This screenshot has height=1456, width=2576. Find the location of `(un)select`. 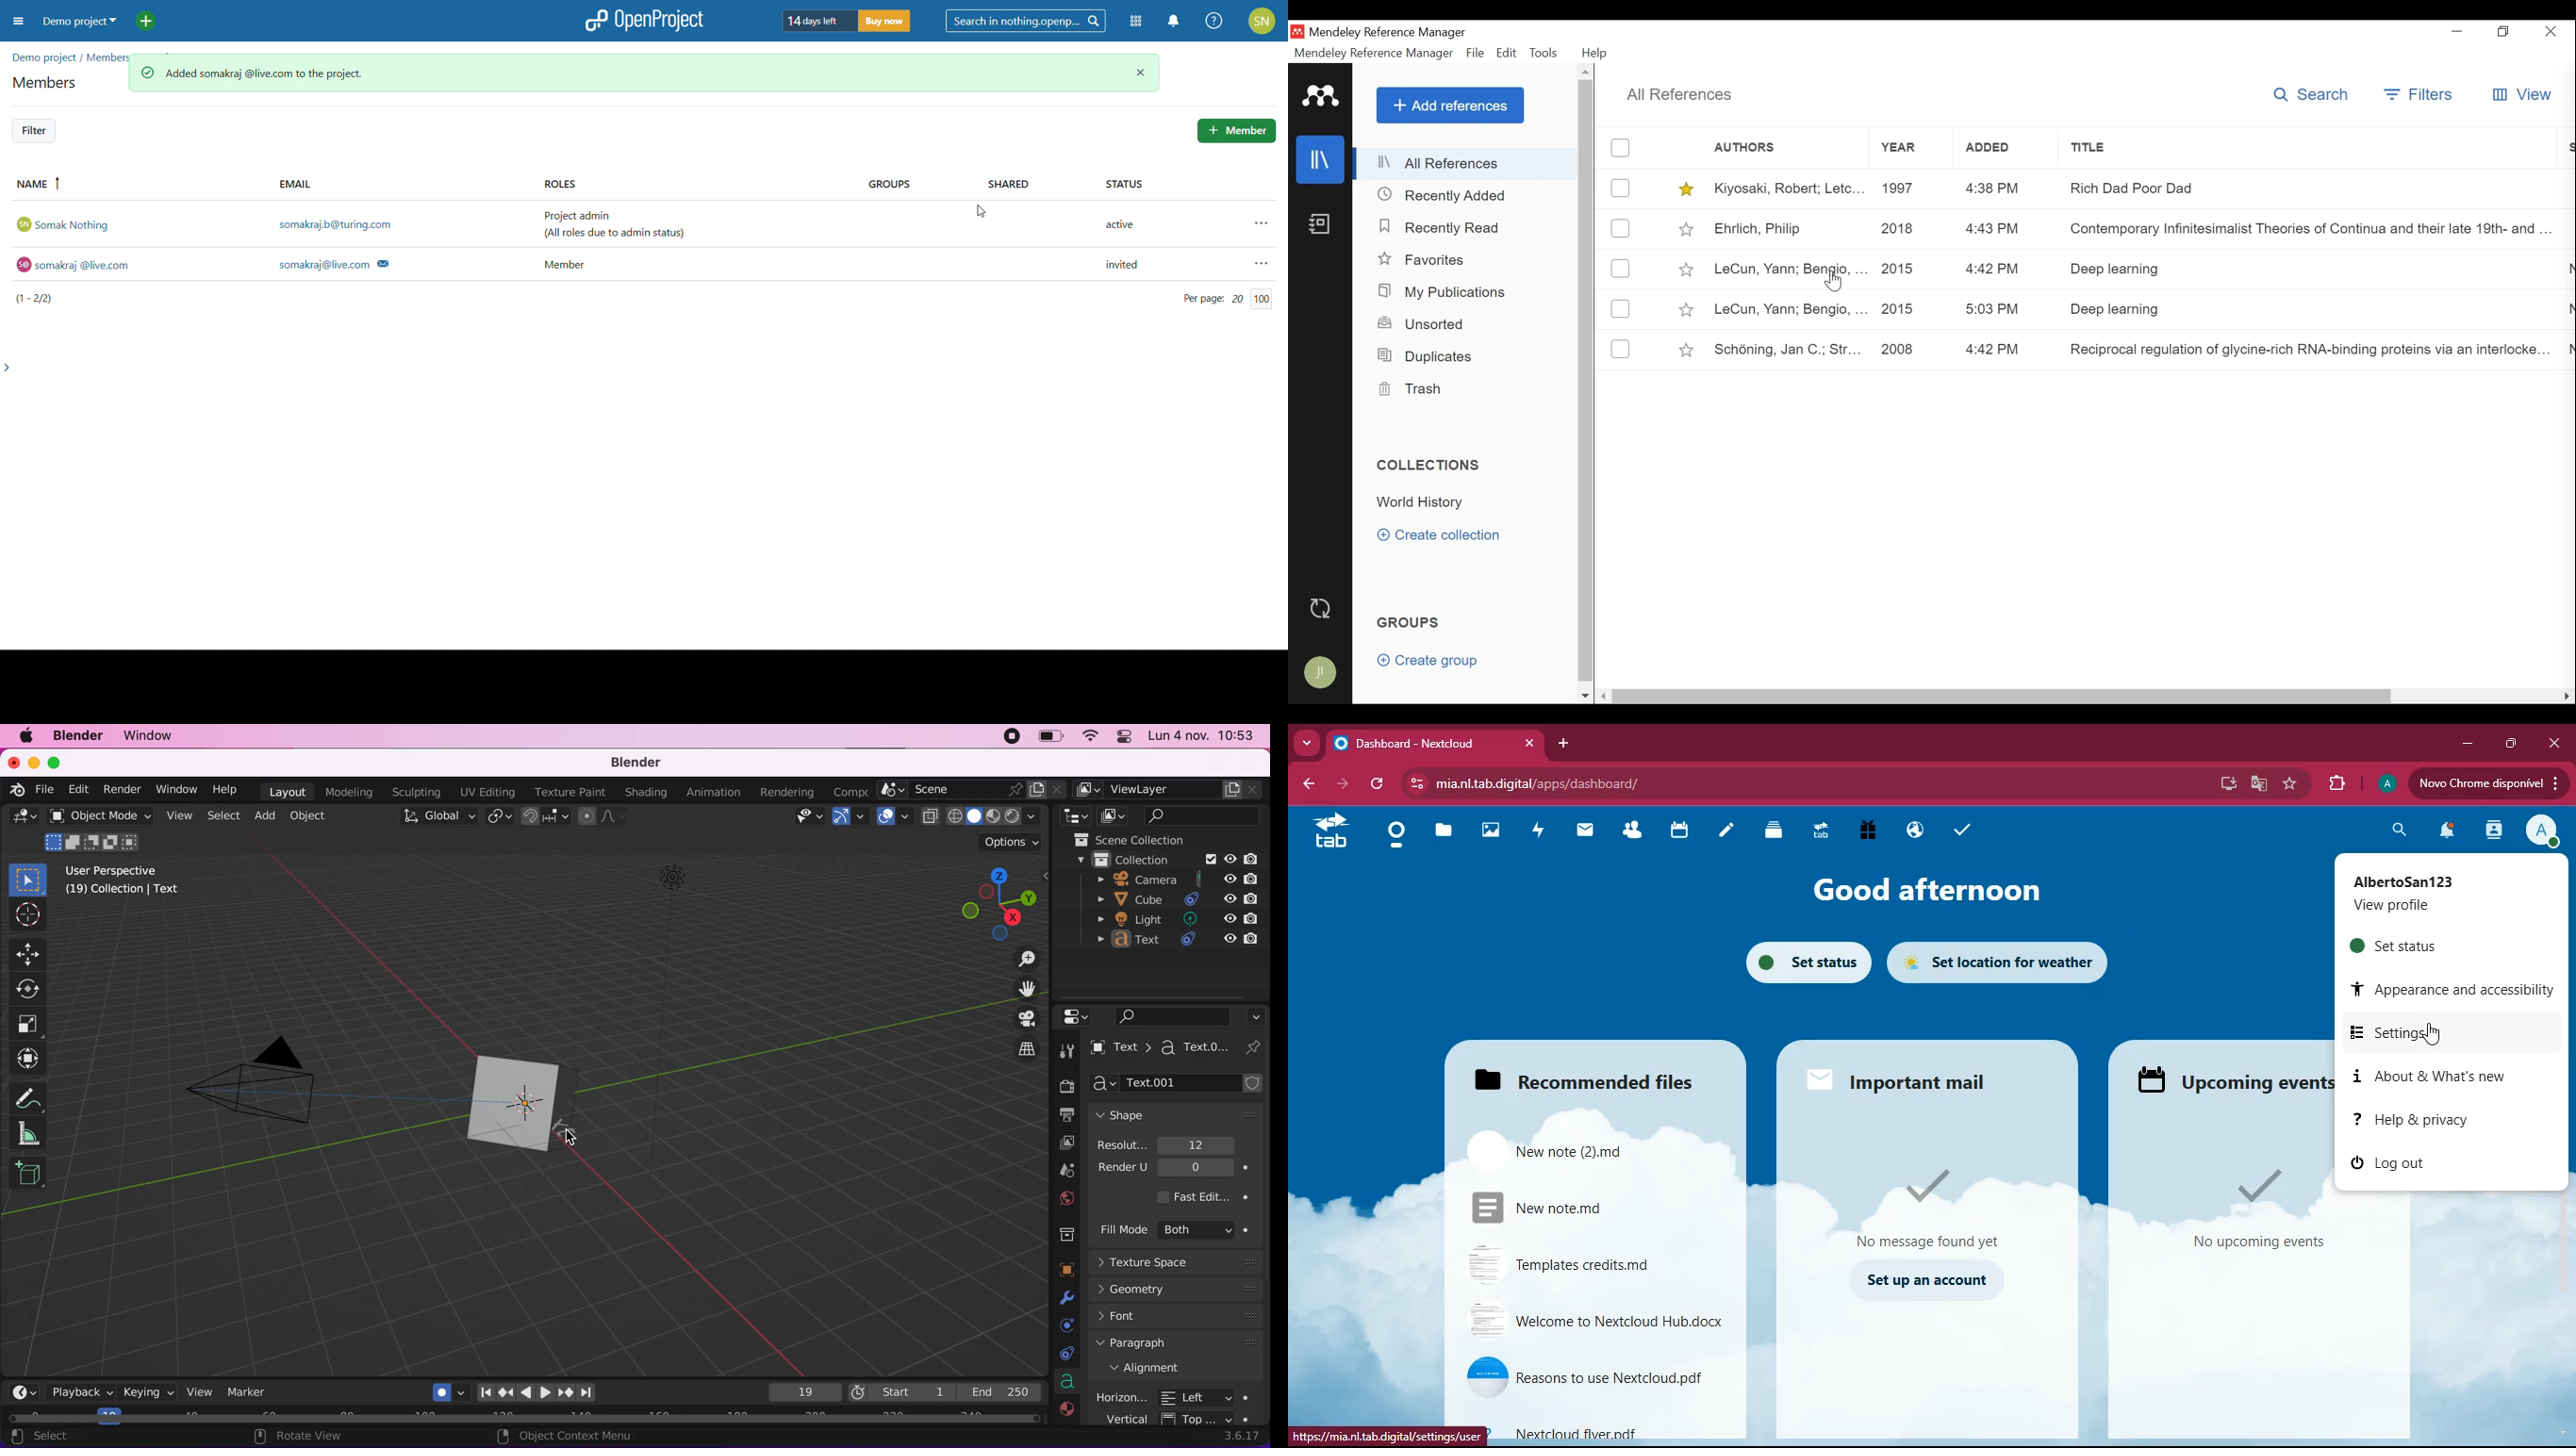

(un)select is located at coordinates (1621, 188).